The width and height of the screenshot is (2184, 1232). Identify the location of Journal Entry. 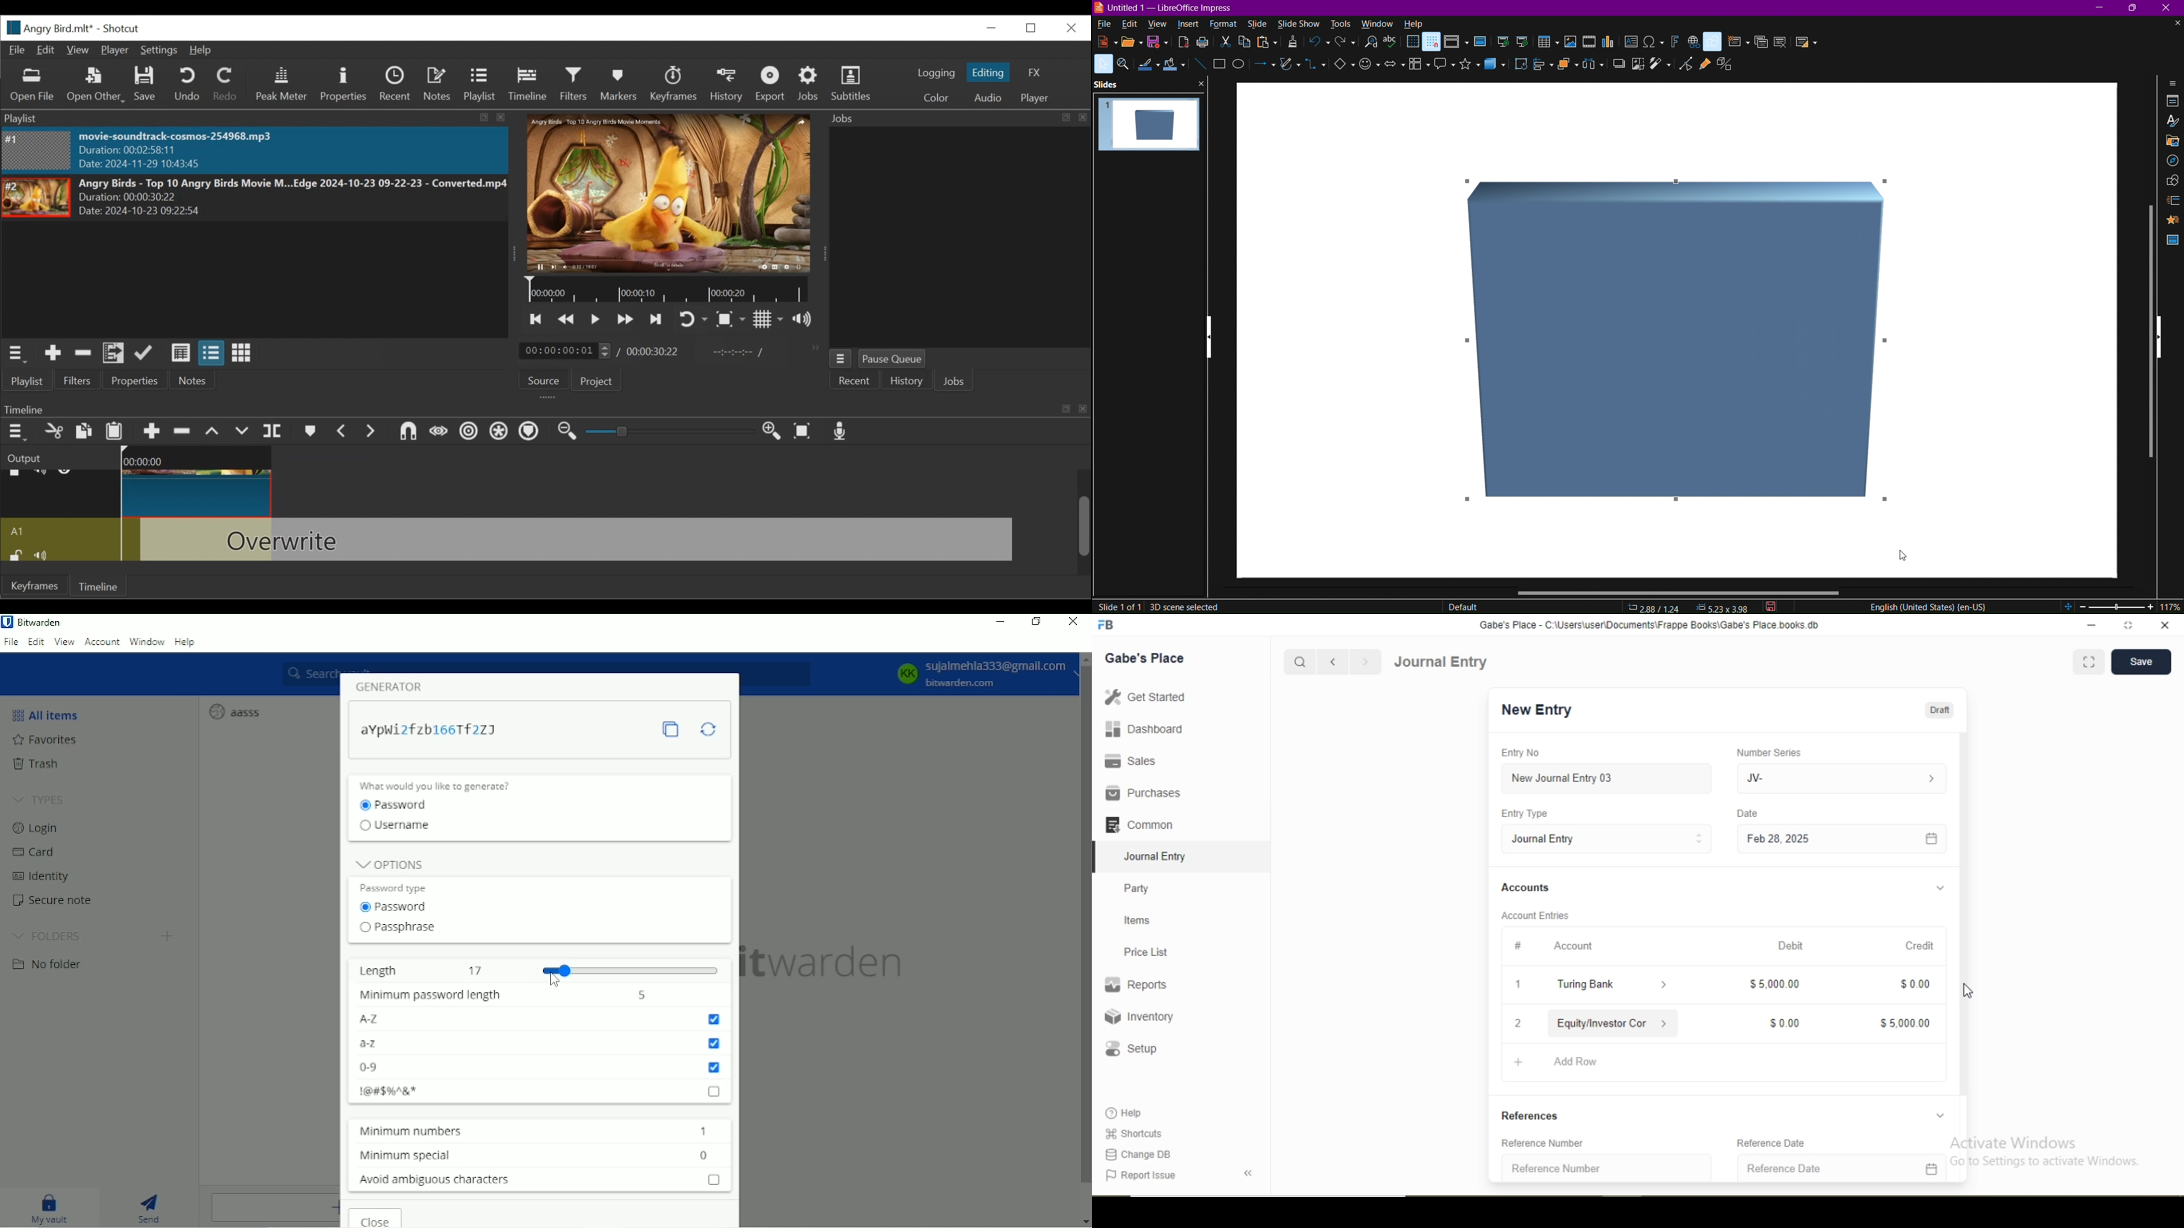
(1157, 857).